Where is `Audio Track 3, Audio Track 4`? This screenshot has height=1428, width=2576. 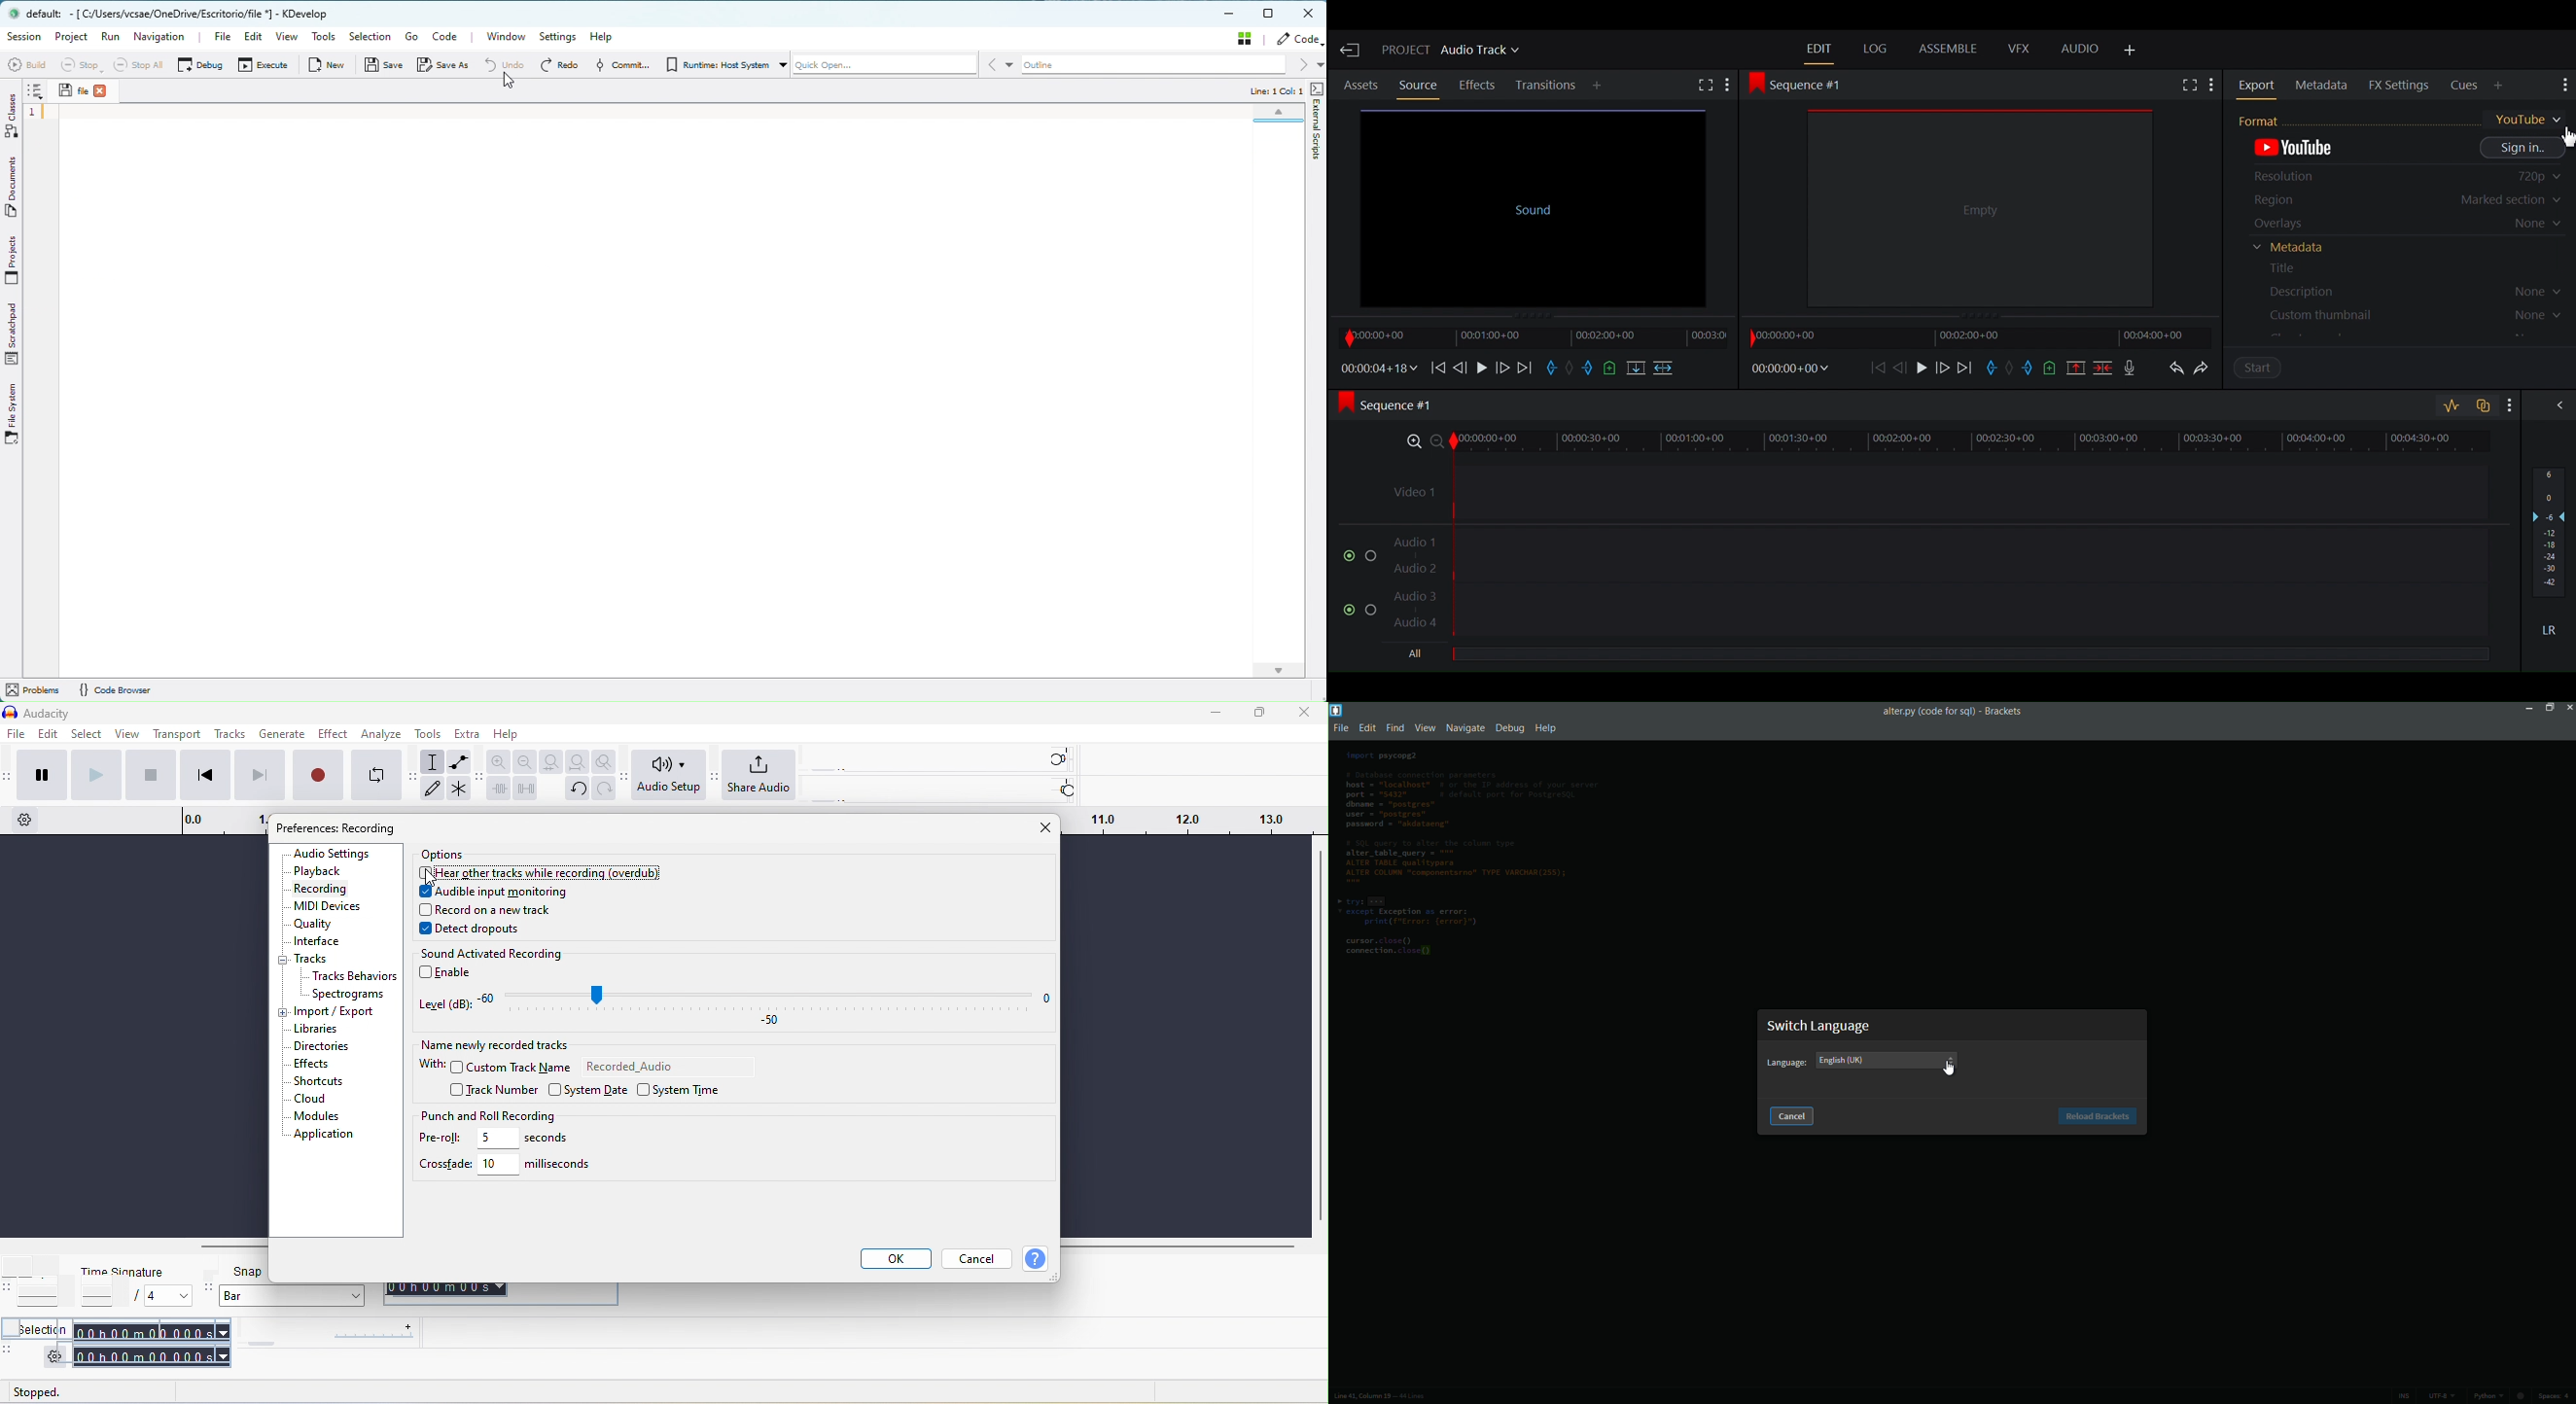
Audio Track 3, Audio Track 4 is located at coordinates (1938, 613).